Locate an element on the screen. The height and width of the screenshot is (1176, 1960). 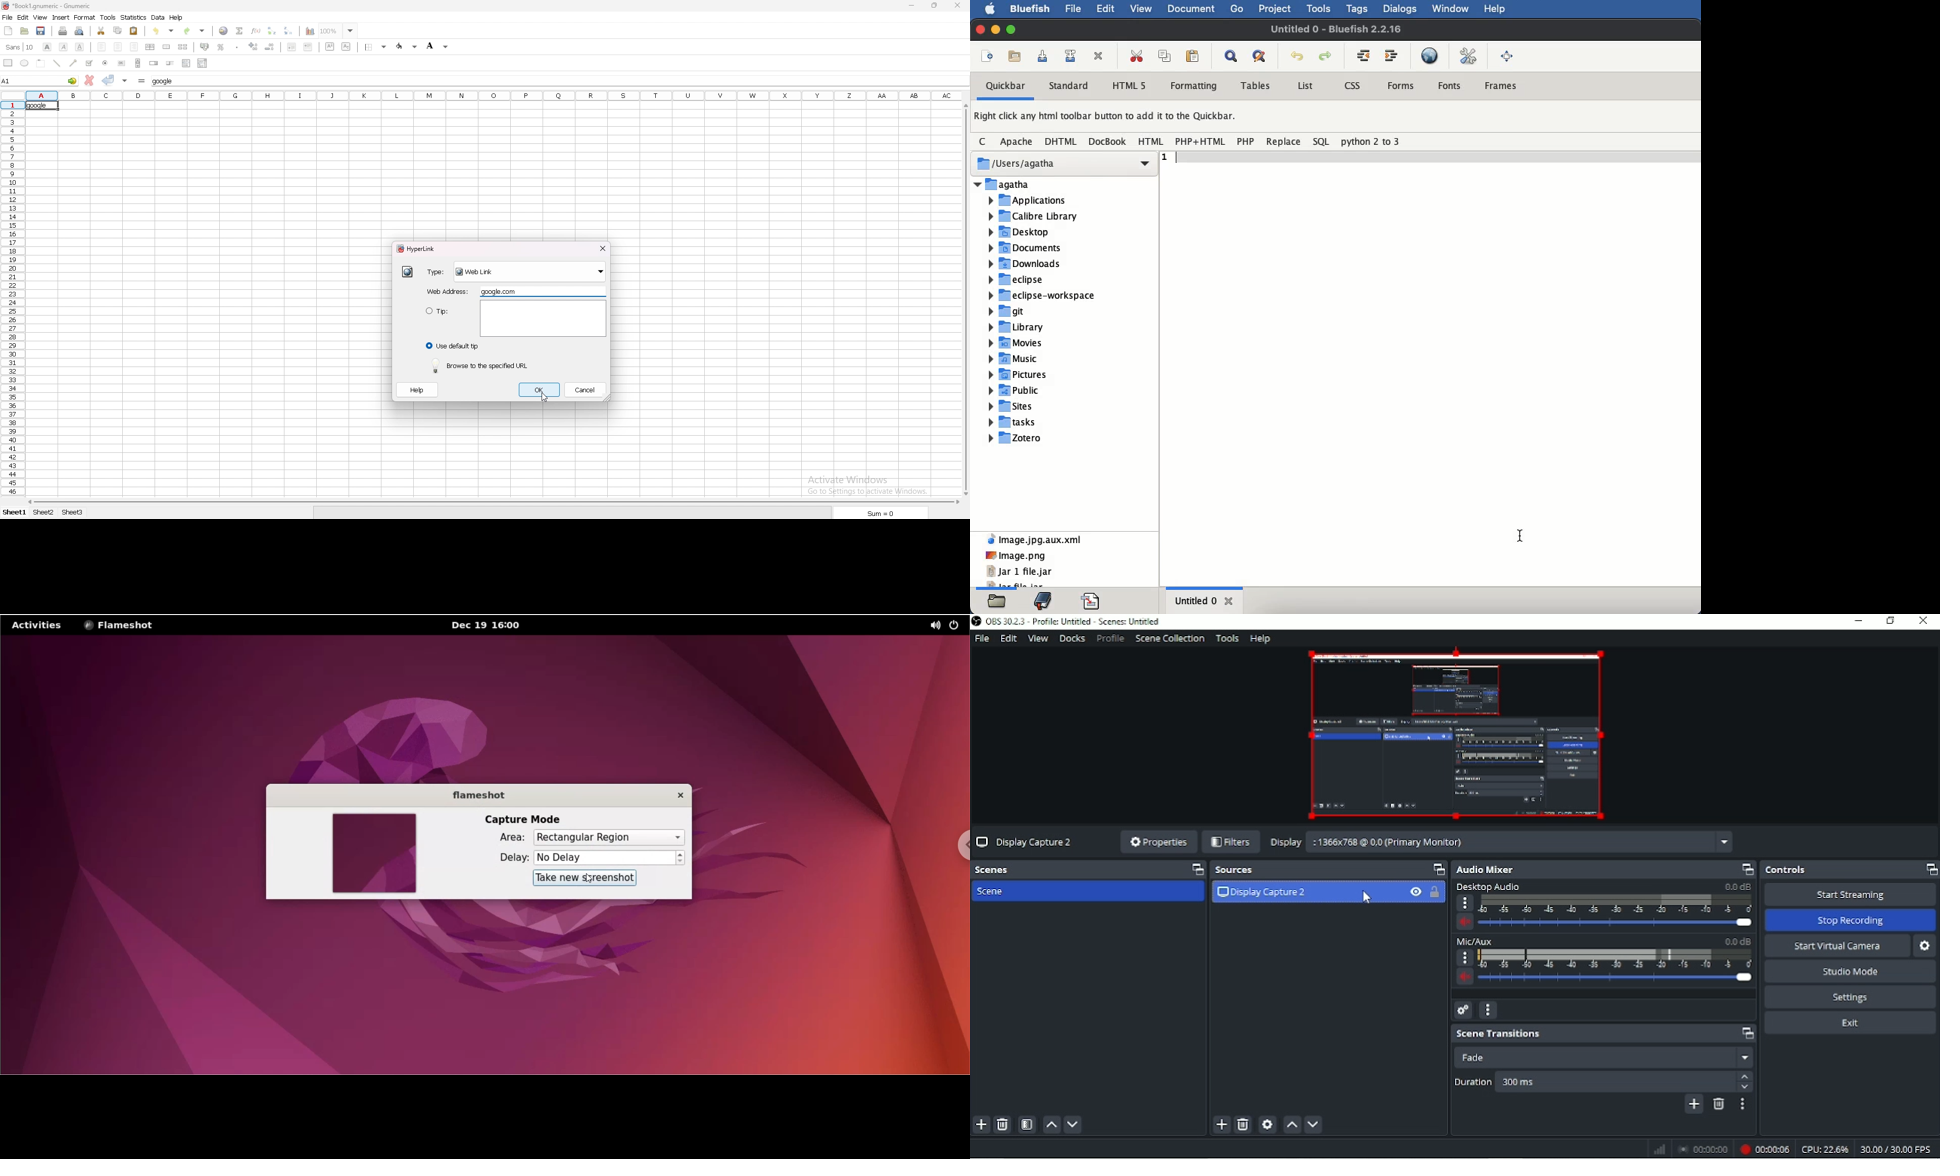
border is located at coordinates (375, 47).